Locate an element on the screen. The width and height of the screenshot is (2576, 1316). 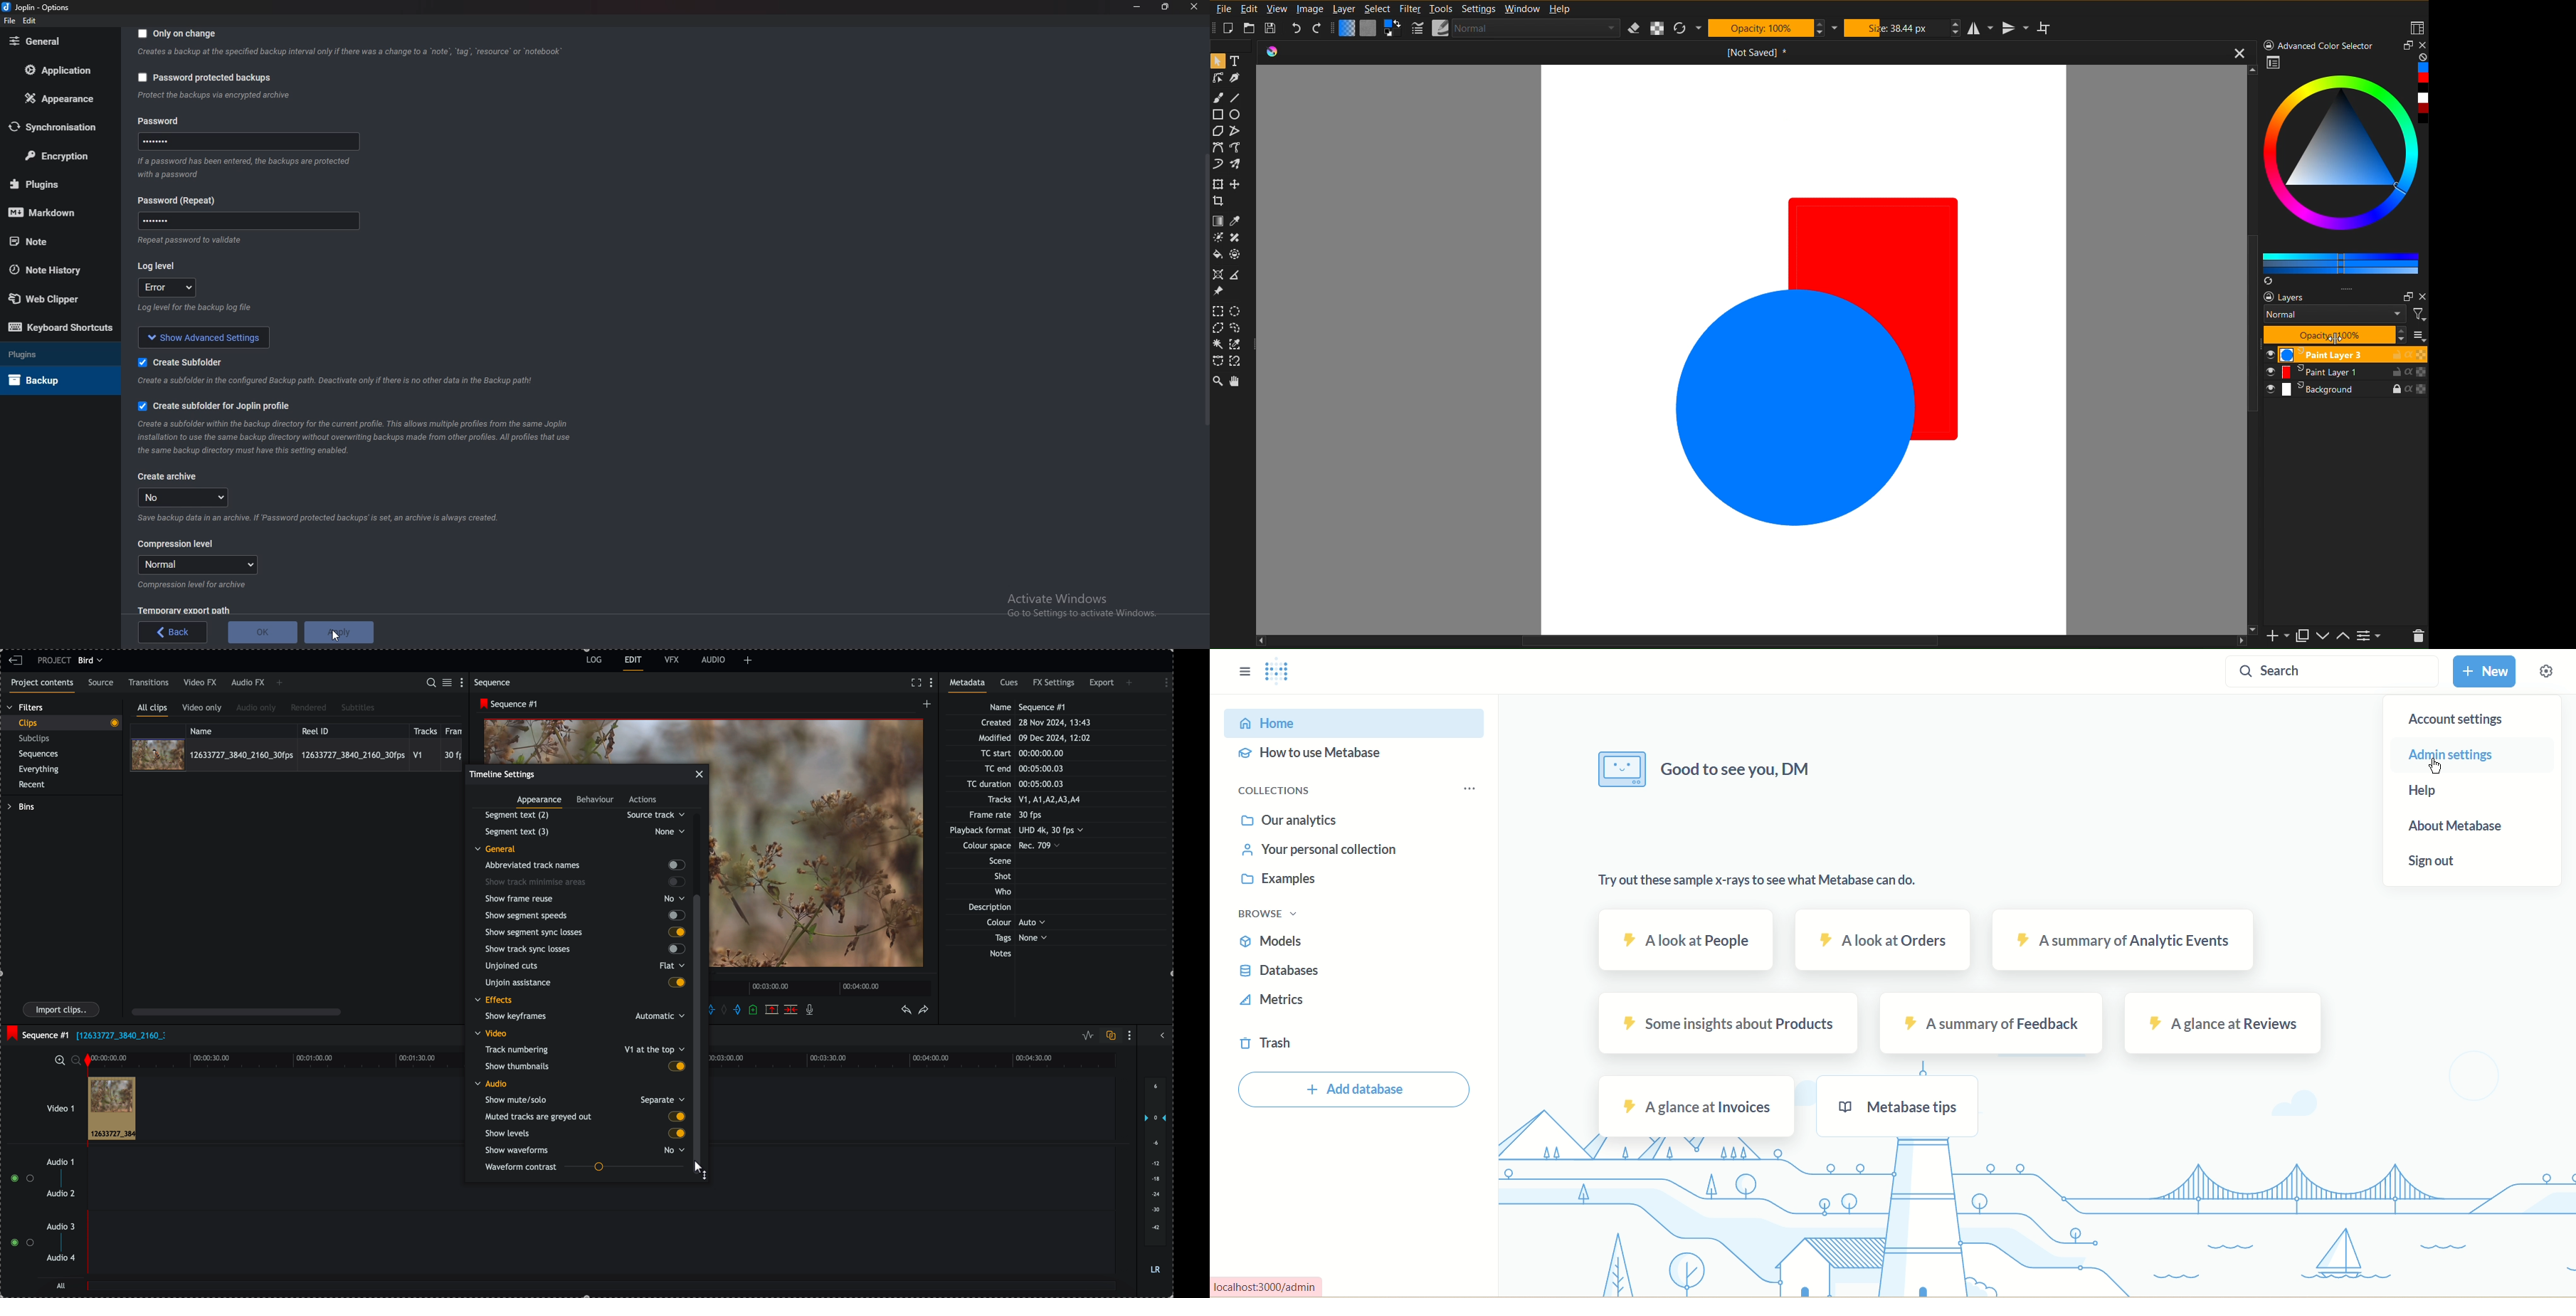
enable tracks is located at coordinates (18, 1211).